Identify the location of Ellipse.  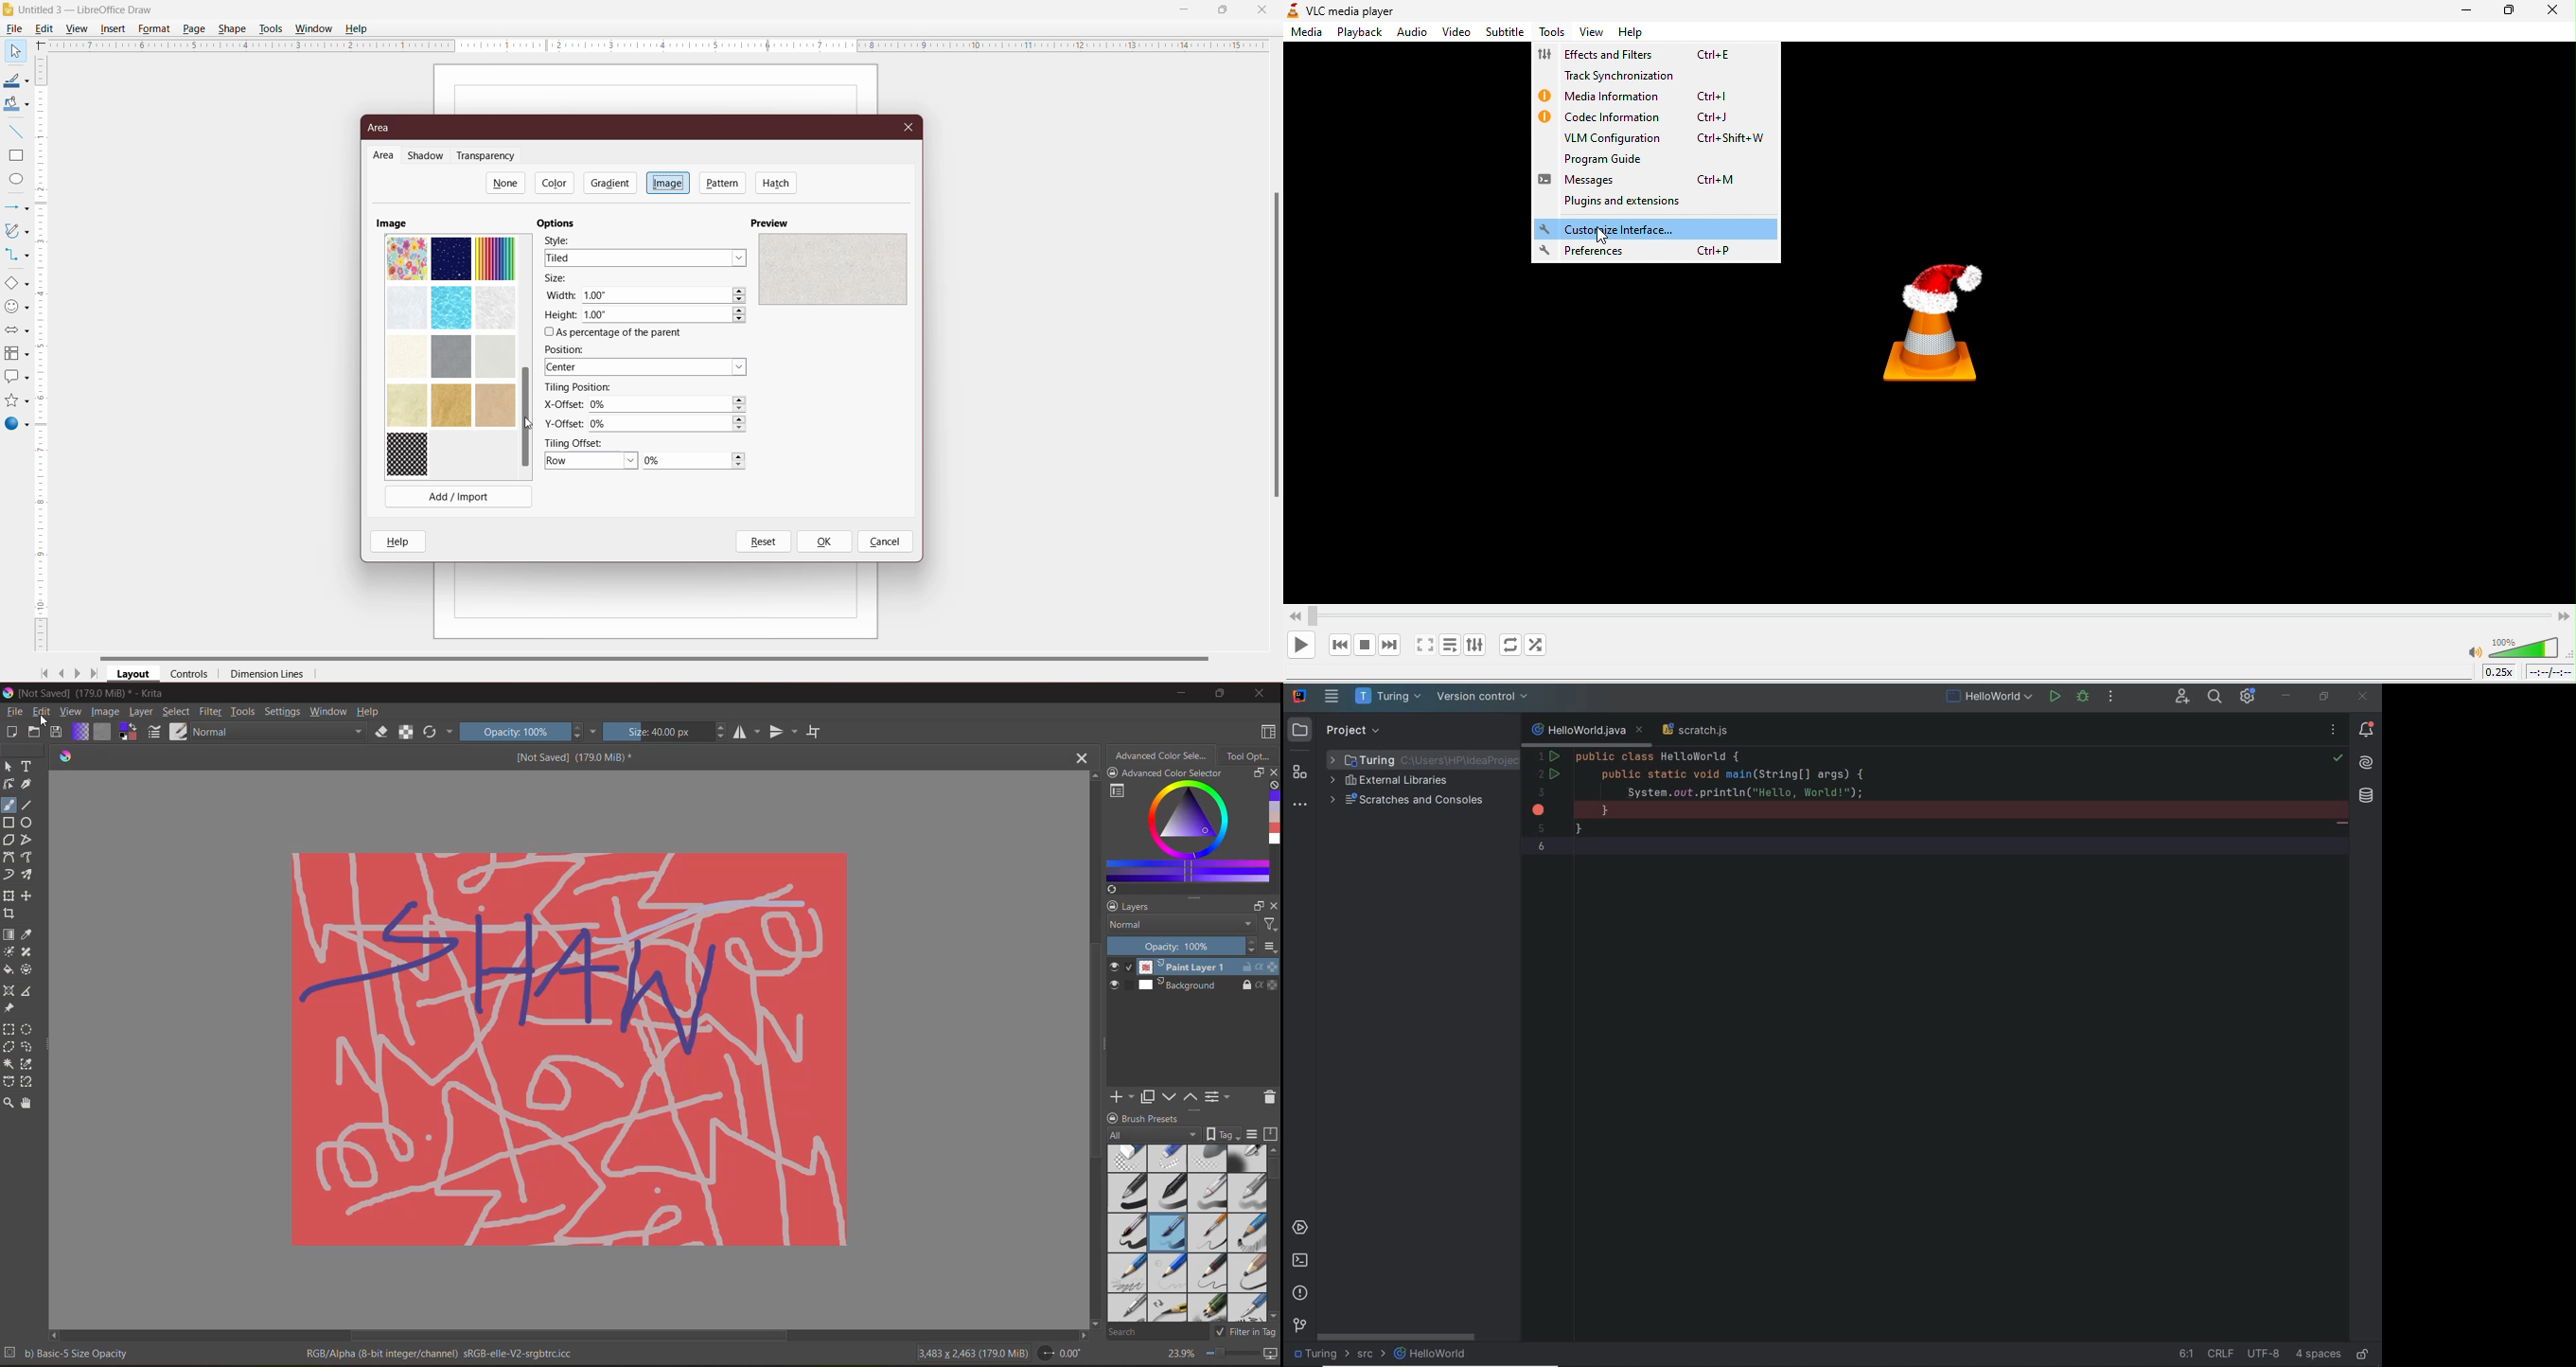
(13, 181).